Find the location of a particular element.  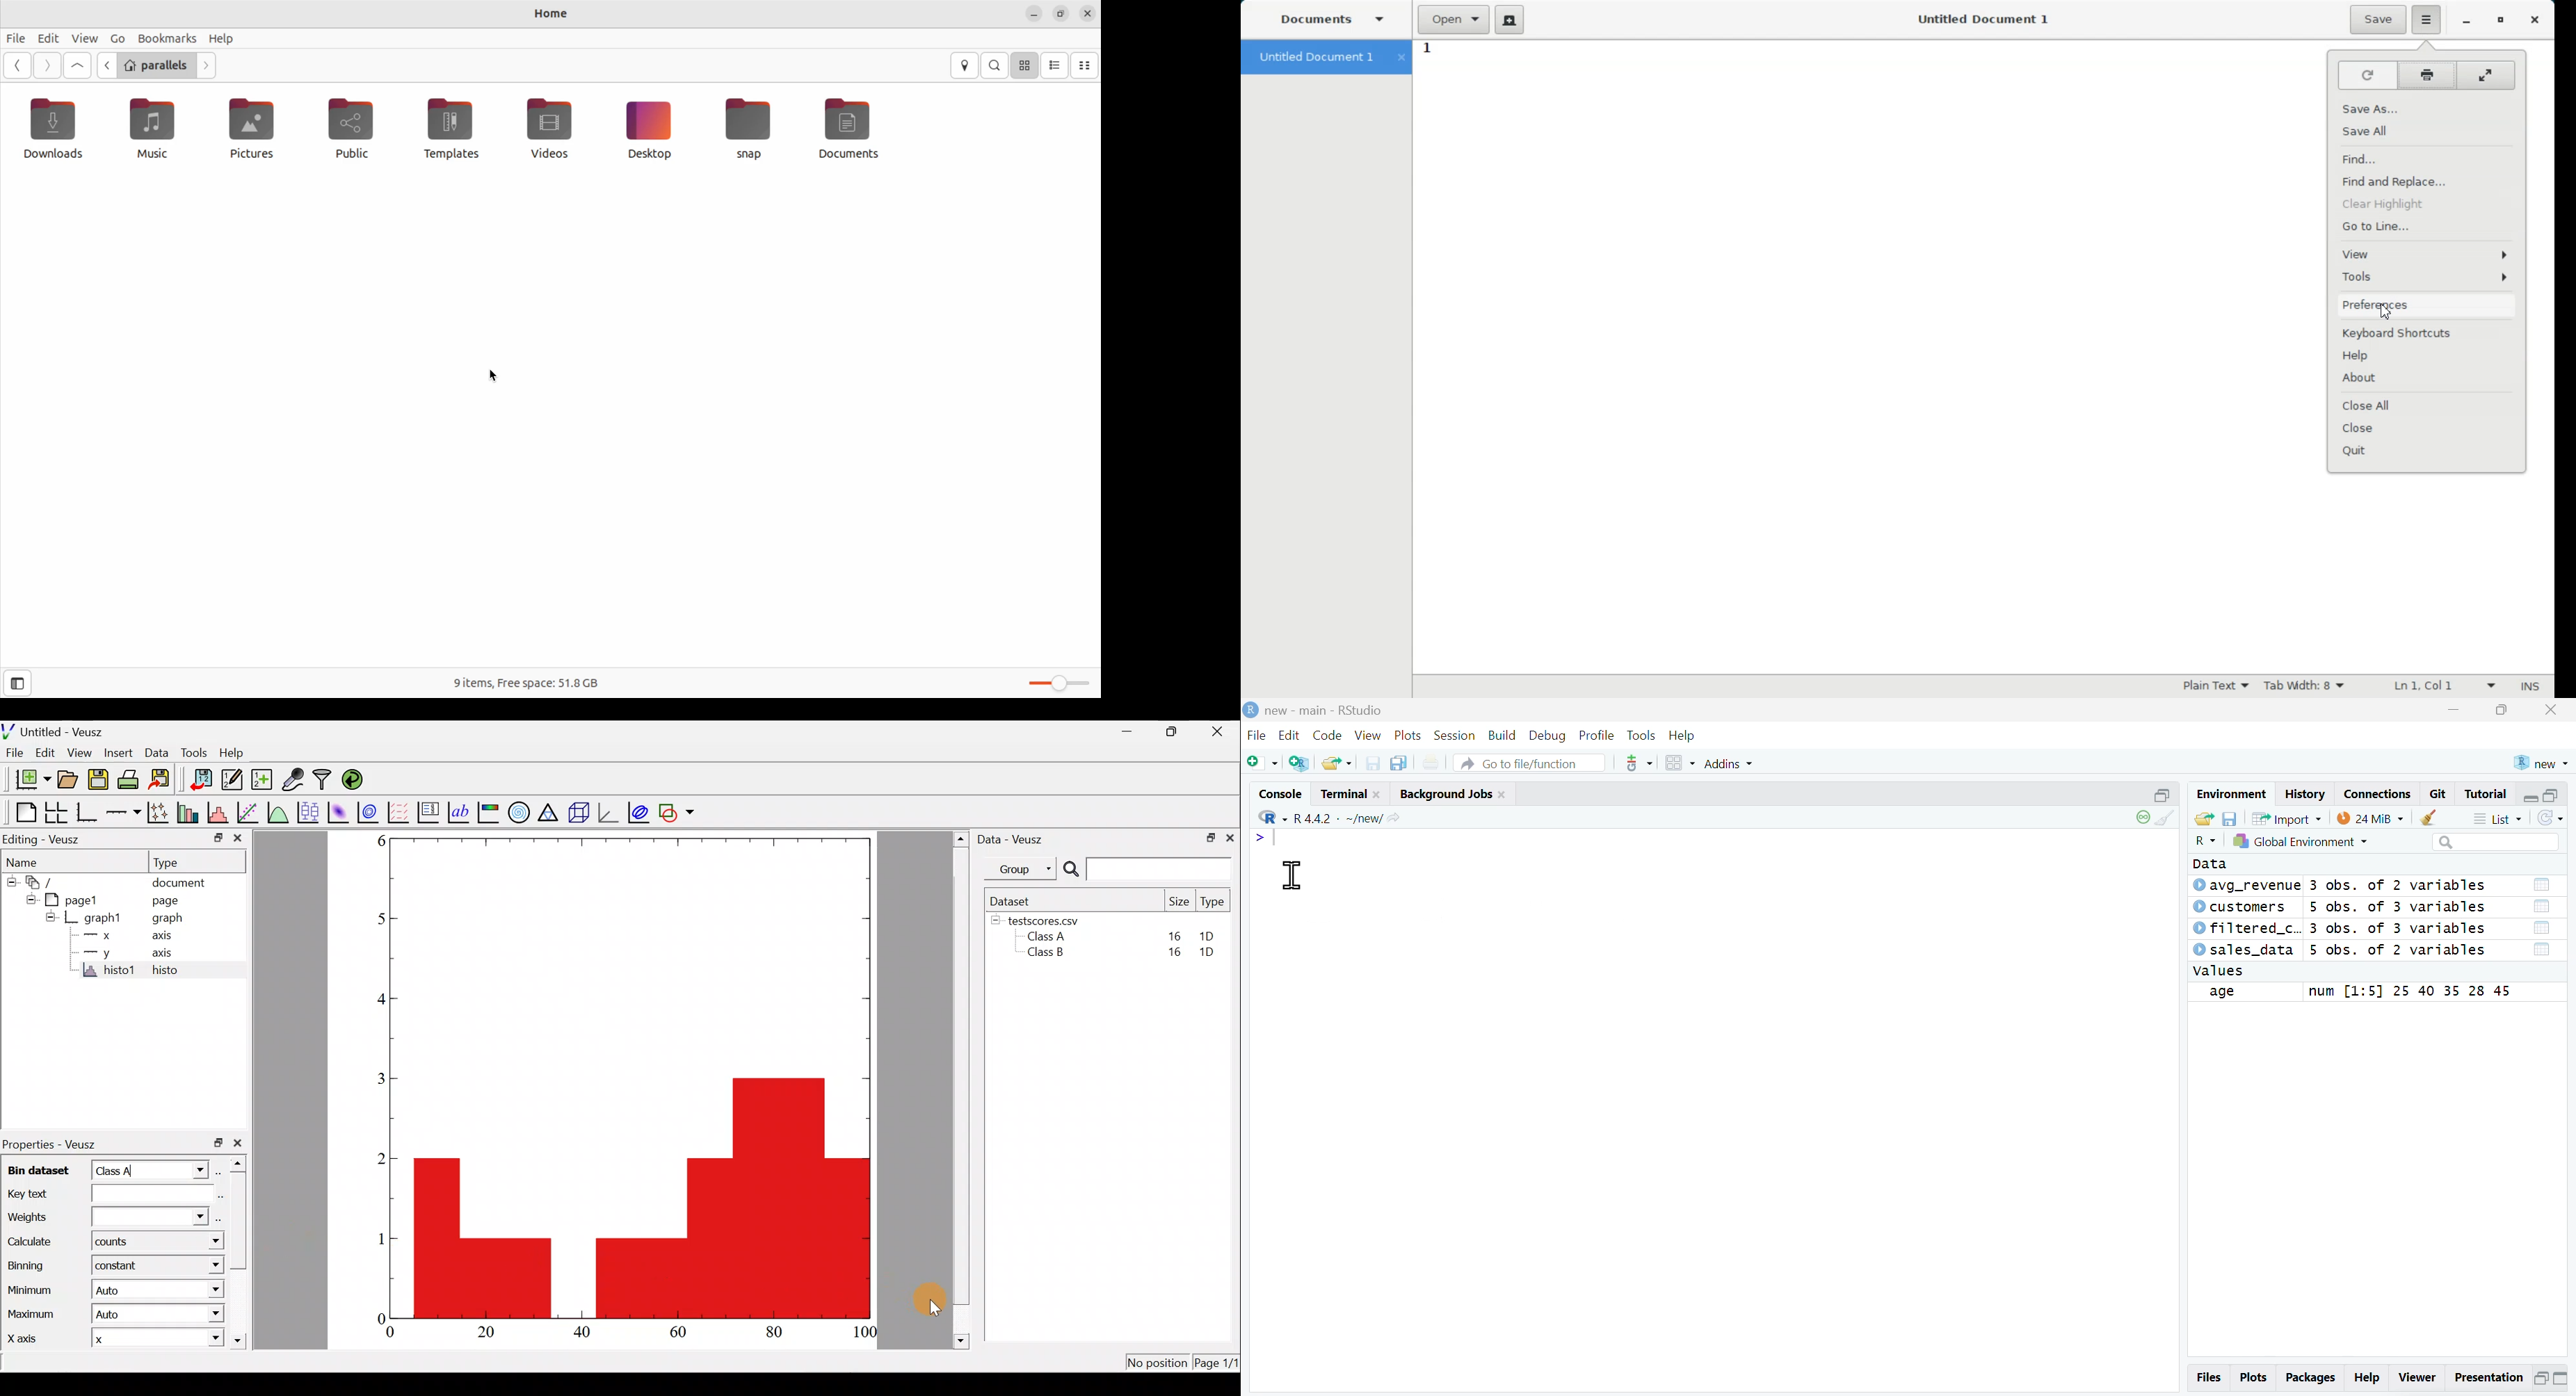

Background Jobs is located at coordinates (1452, 793).